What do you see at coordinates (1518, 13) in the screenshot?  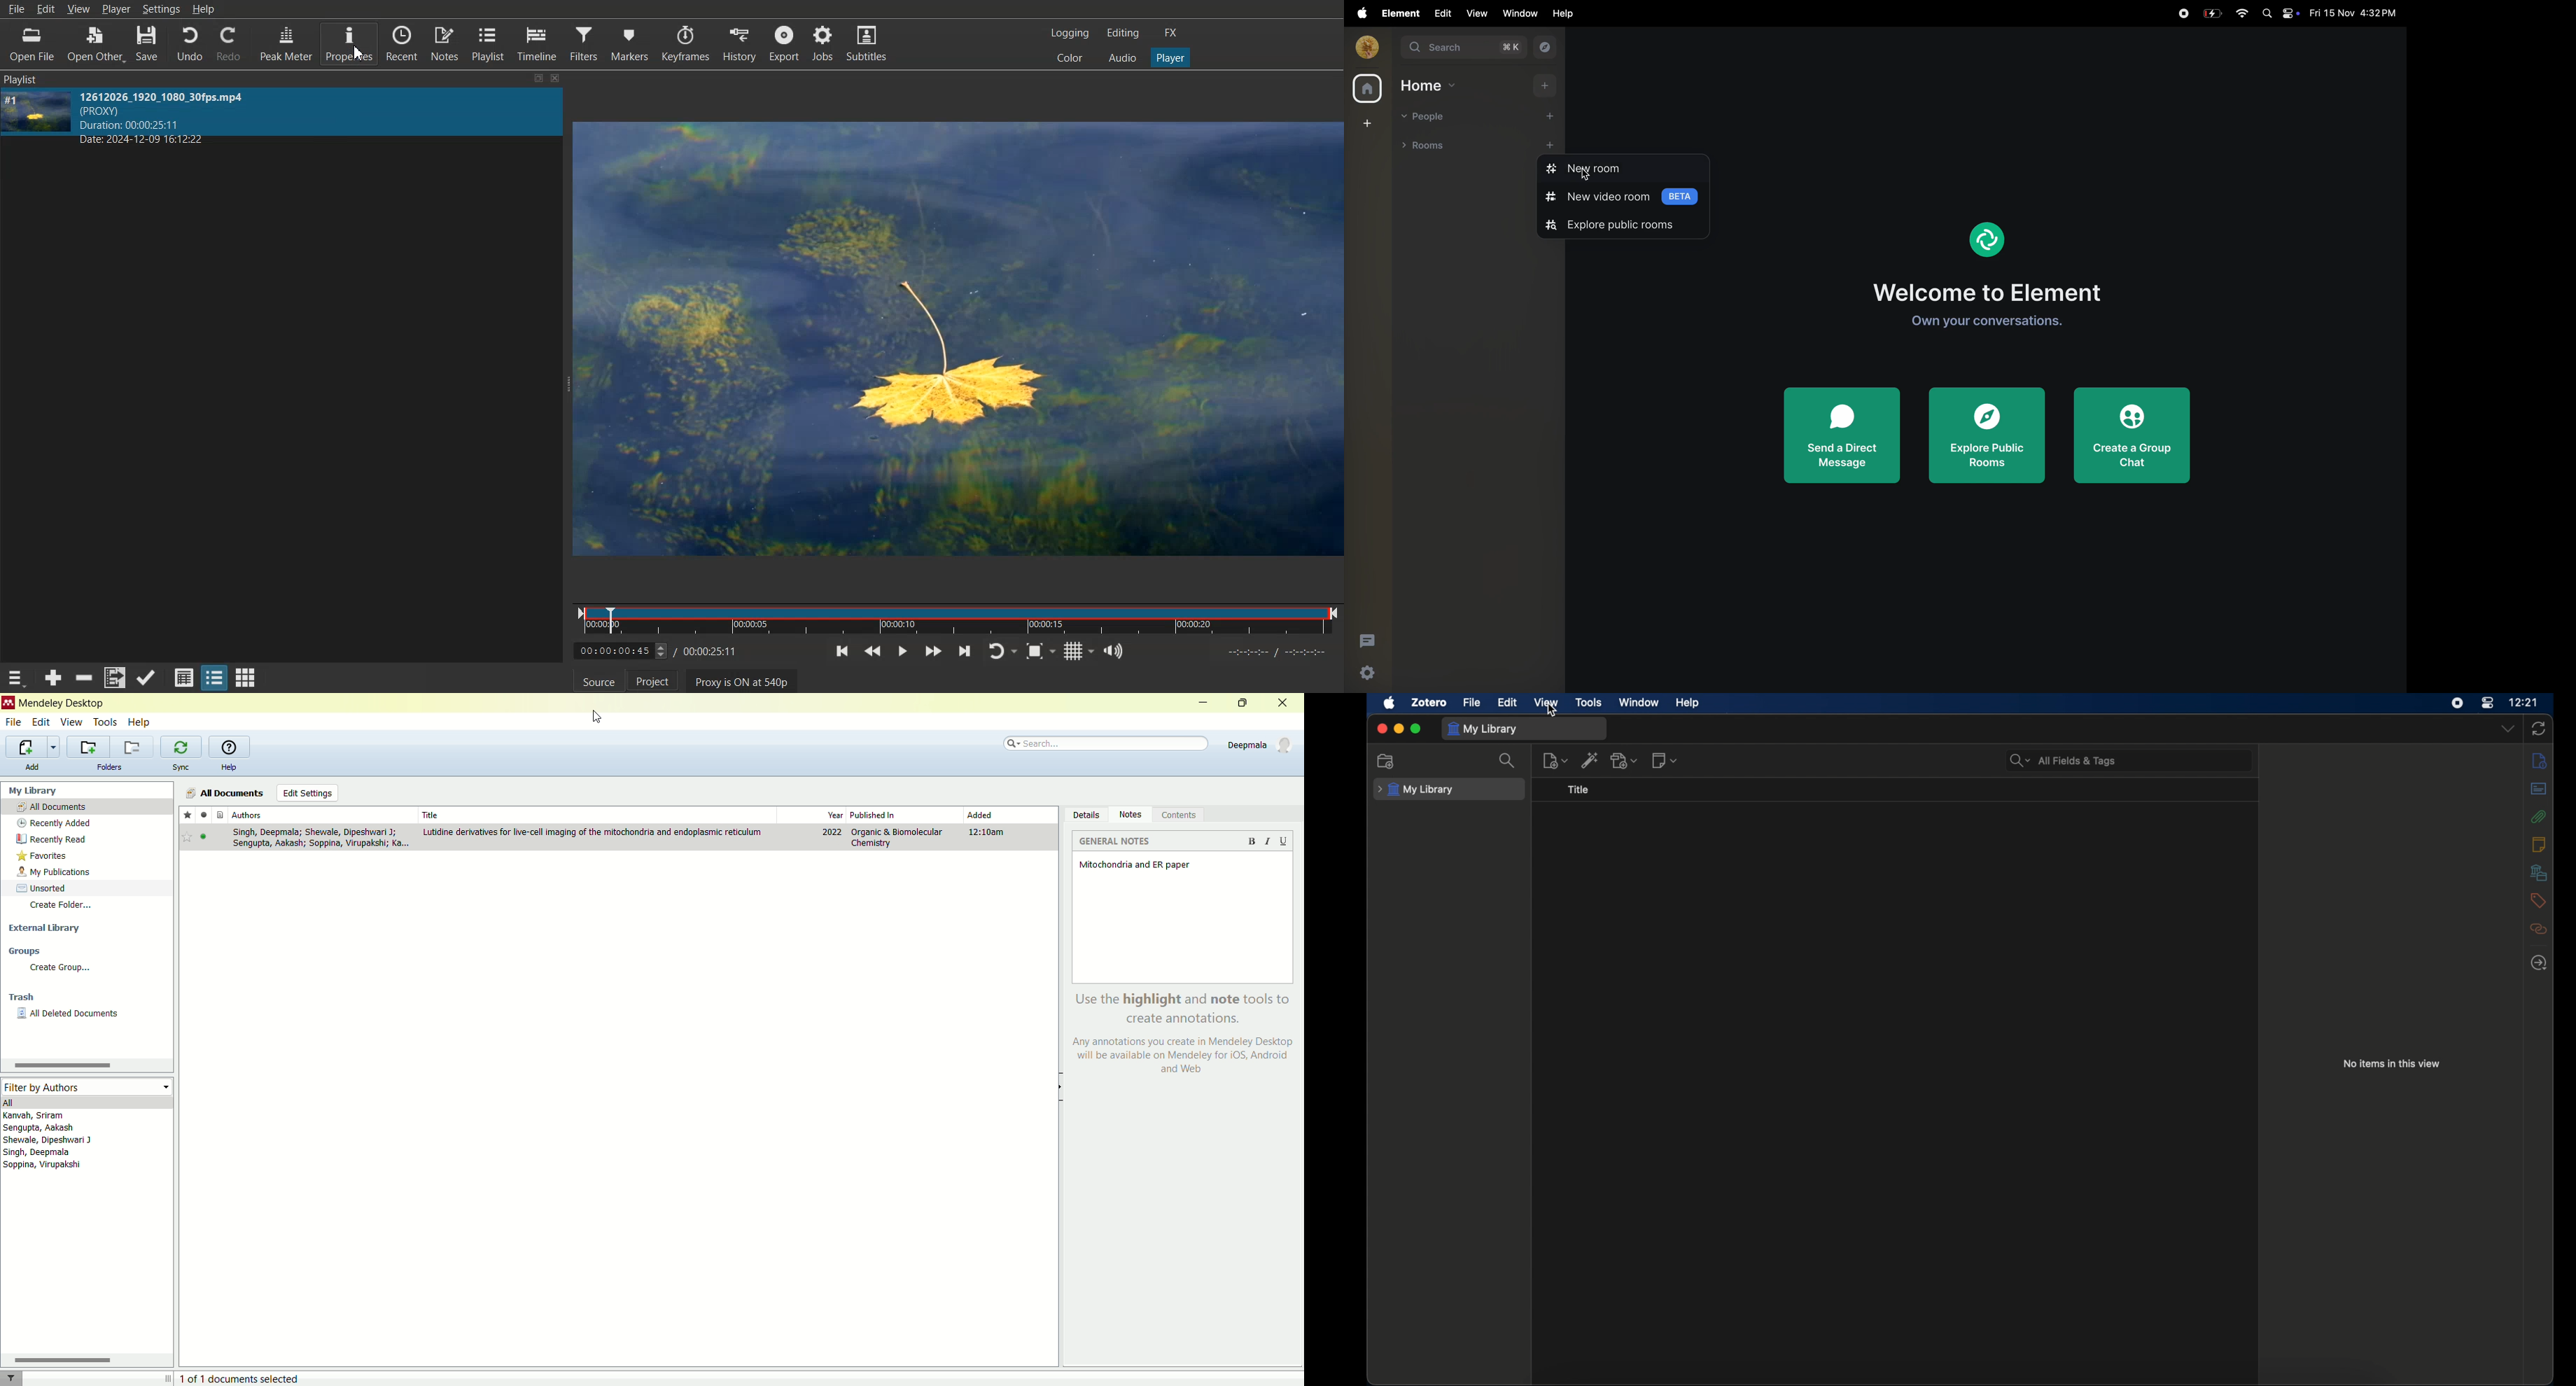 I see `window` at bounding box center [1518, 13].